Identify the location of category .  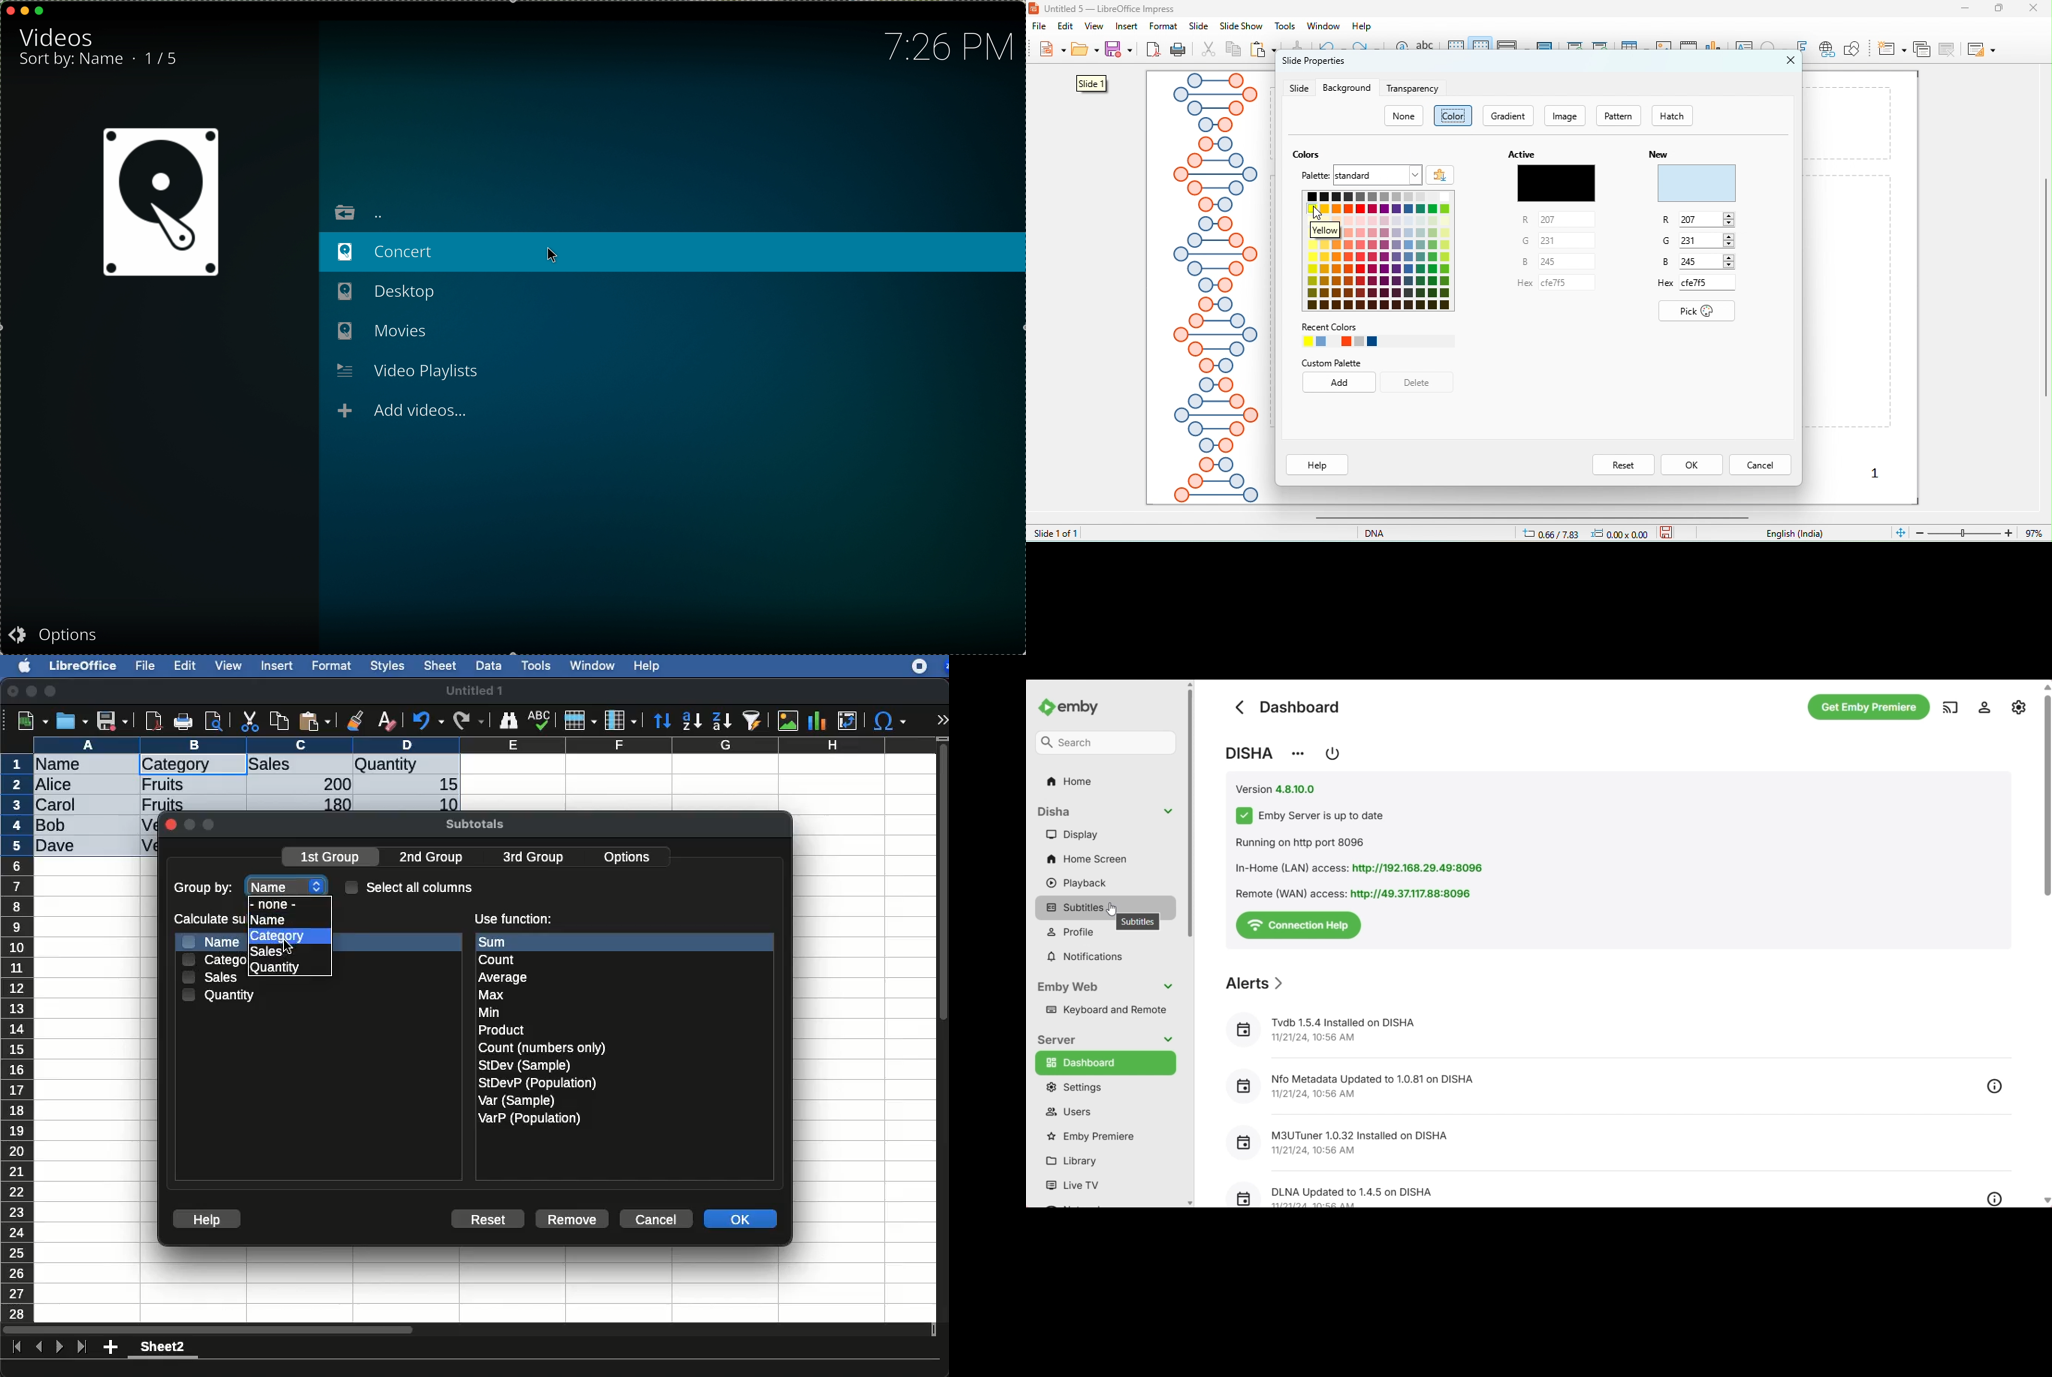
(214, 960).